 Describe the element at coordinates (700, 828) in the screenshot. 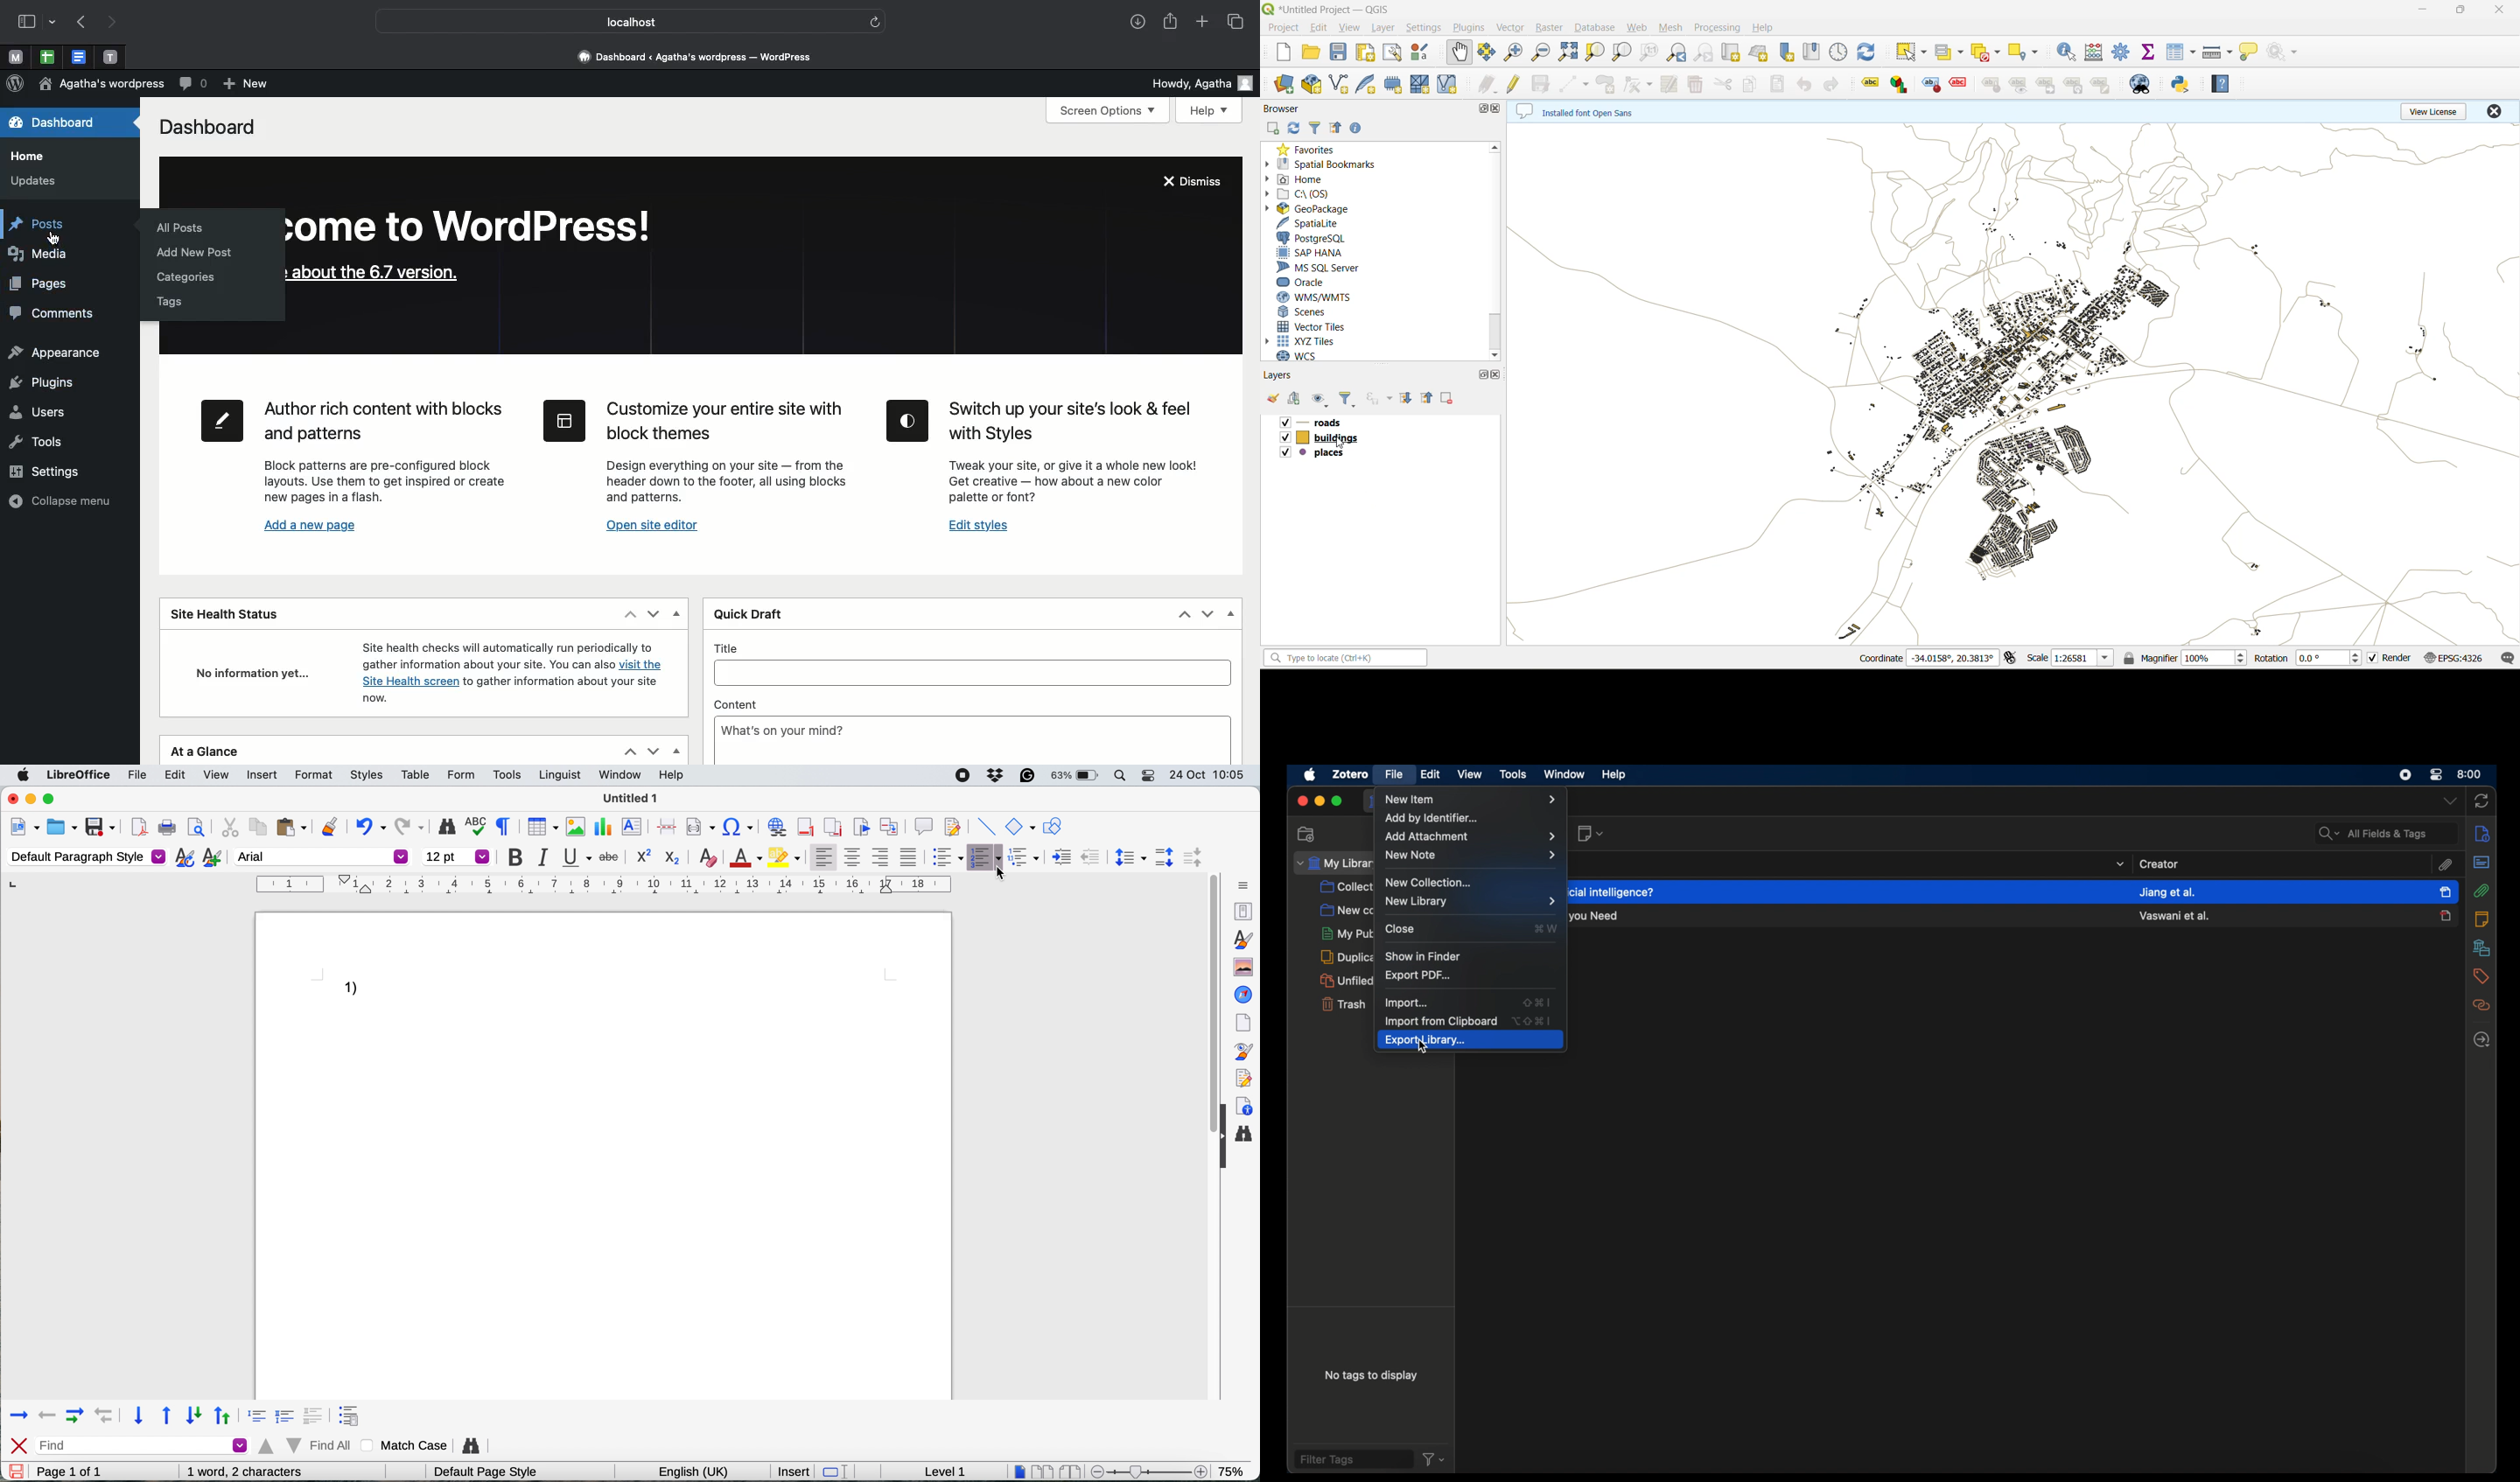

I see `insert field` at that location.